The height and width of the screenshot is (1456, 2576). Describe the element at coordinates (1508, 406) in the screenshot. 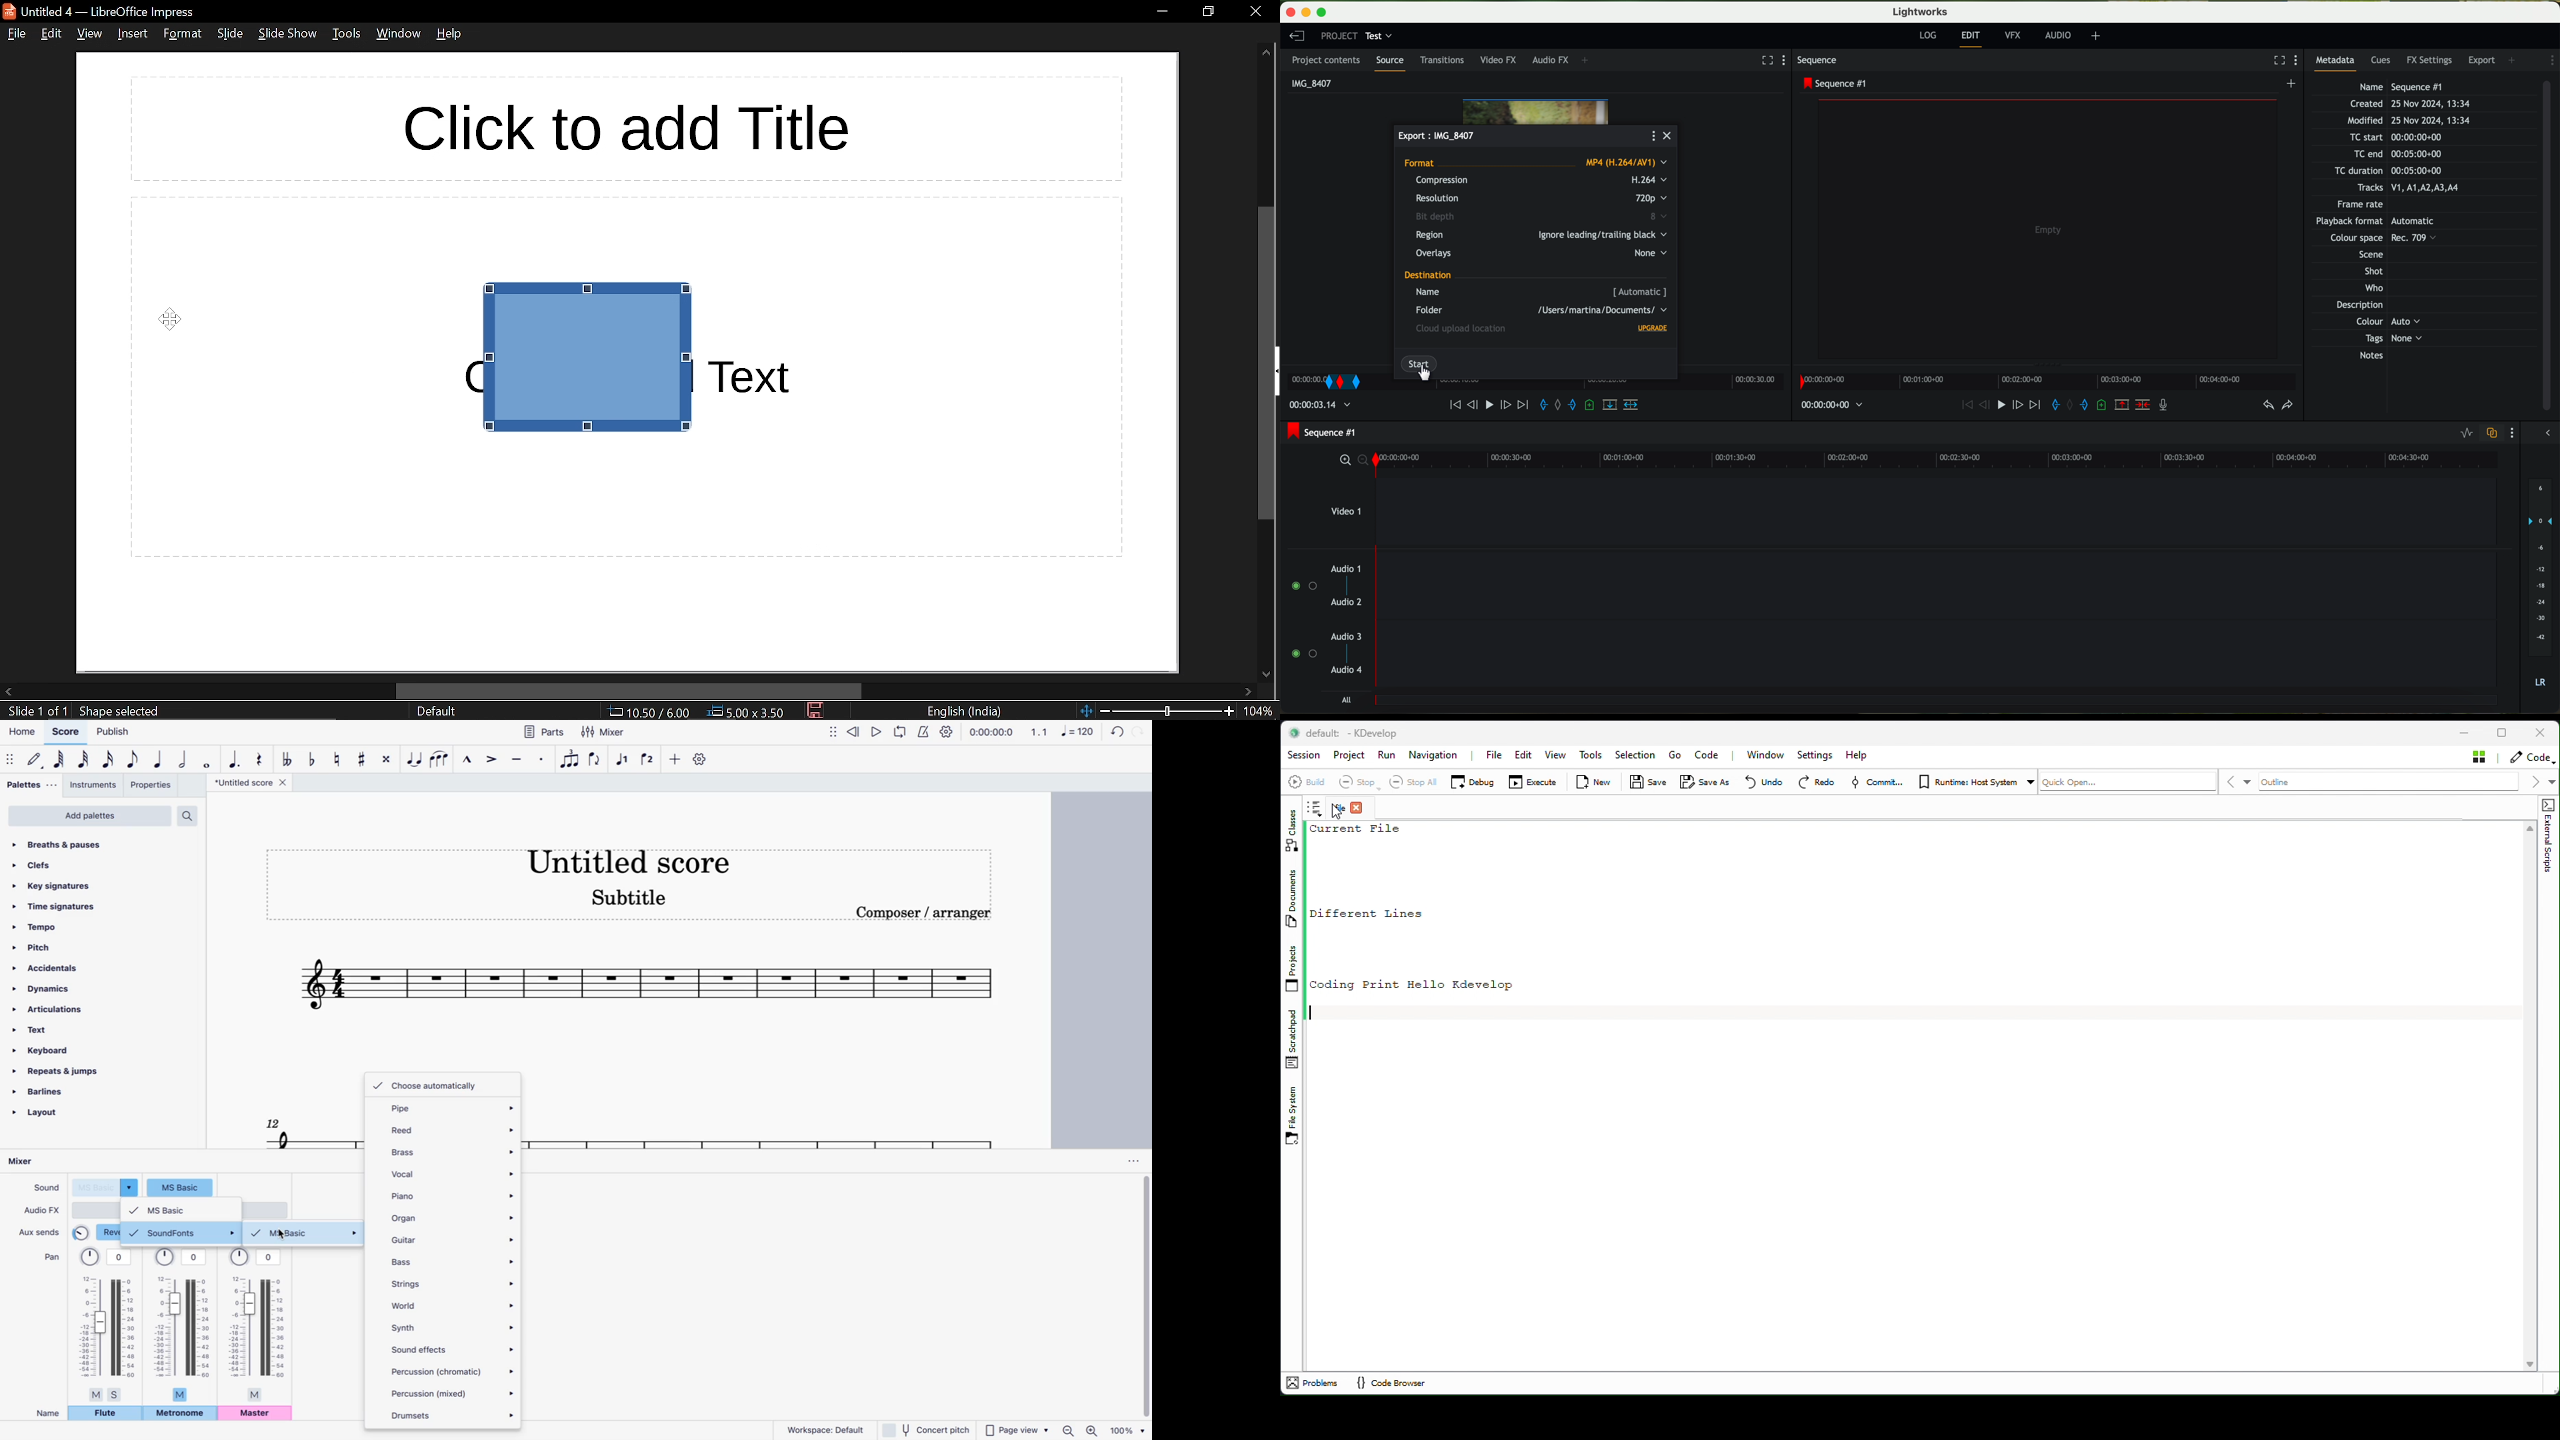

I see `nudge one frame forward` at that location.